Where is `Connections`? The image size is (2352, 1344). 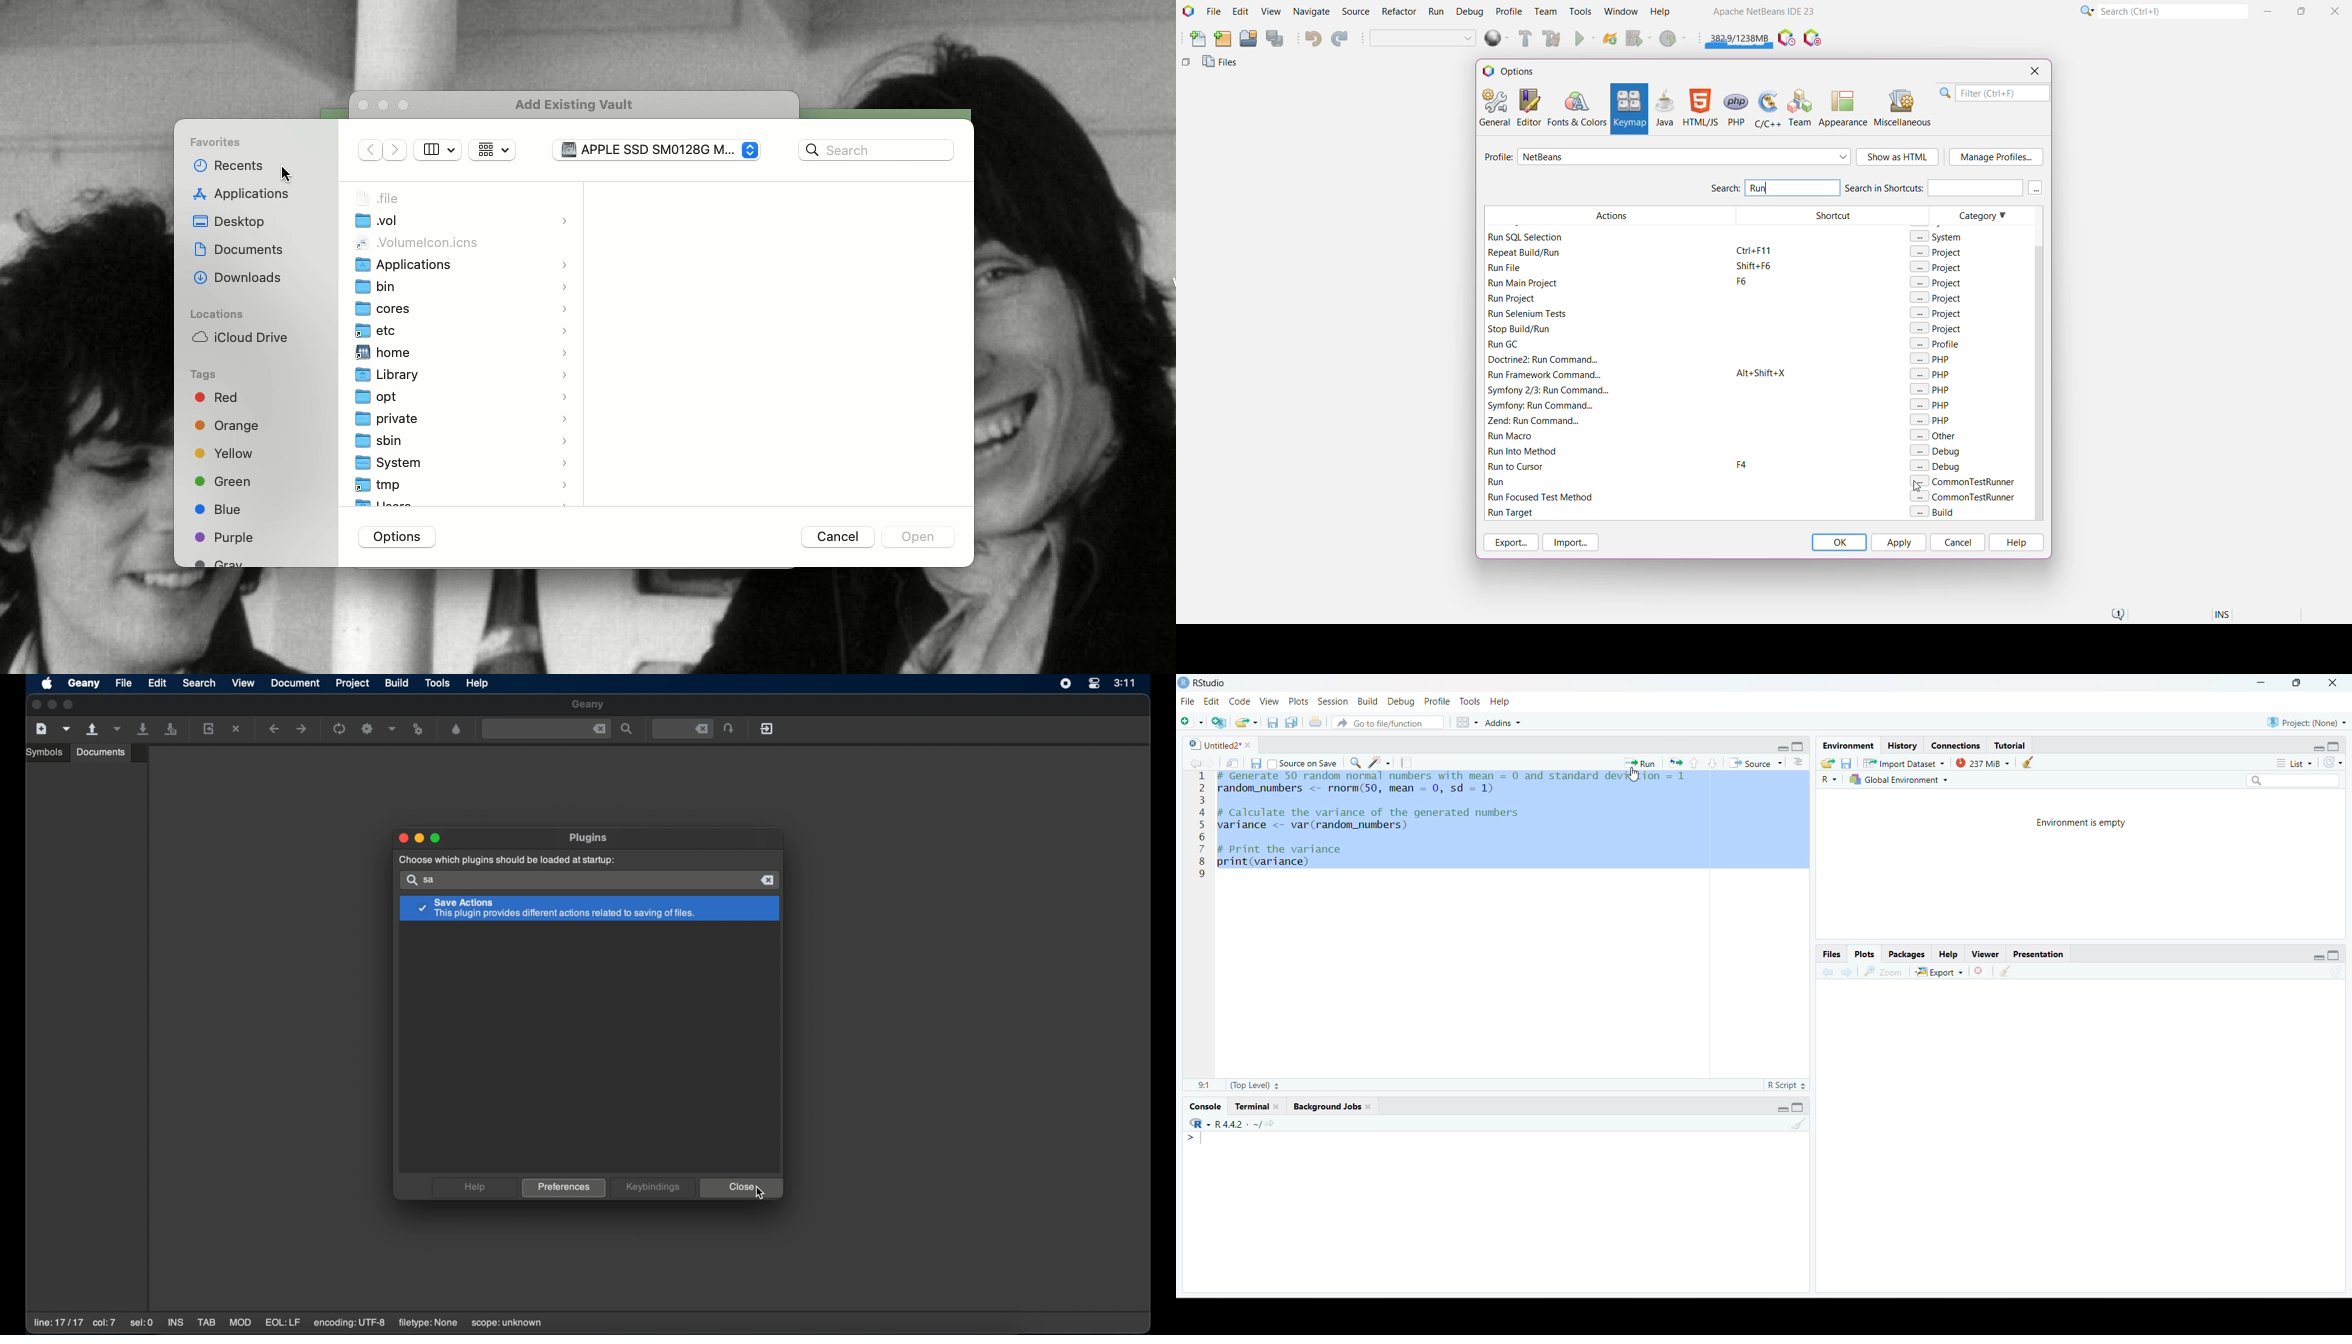
Connections is located at coordinates (1956, 746).